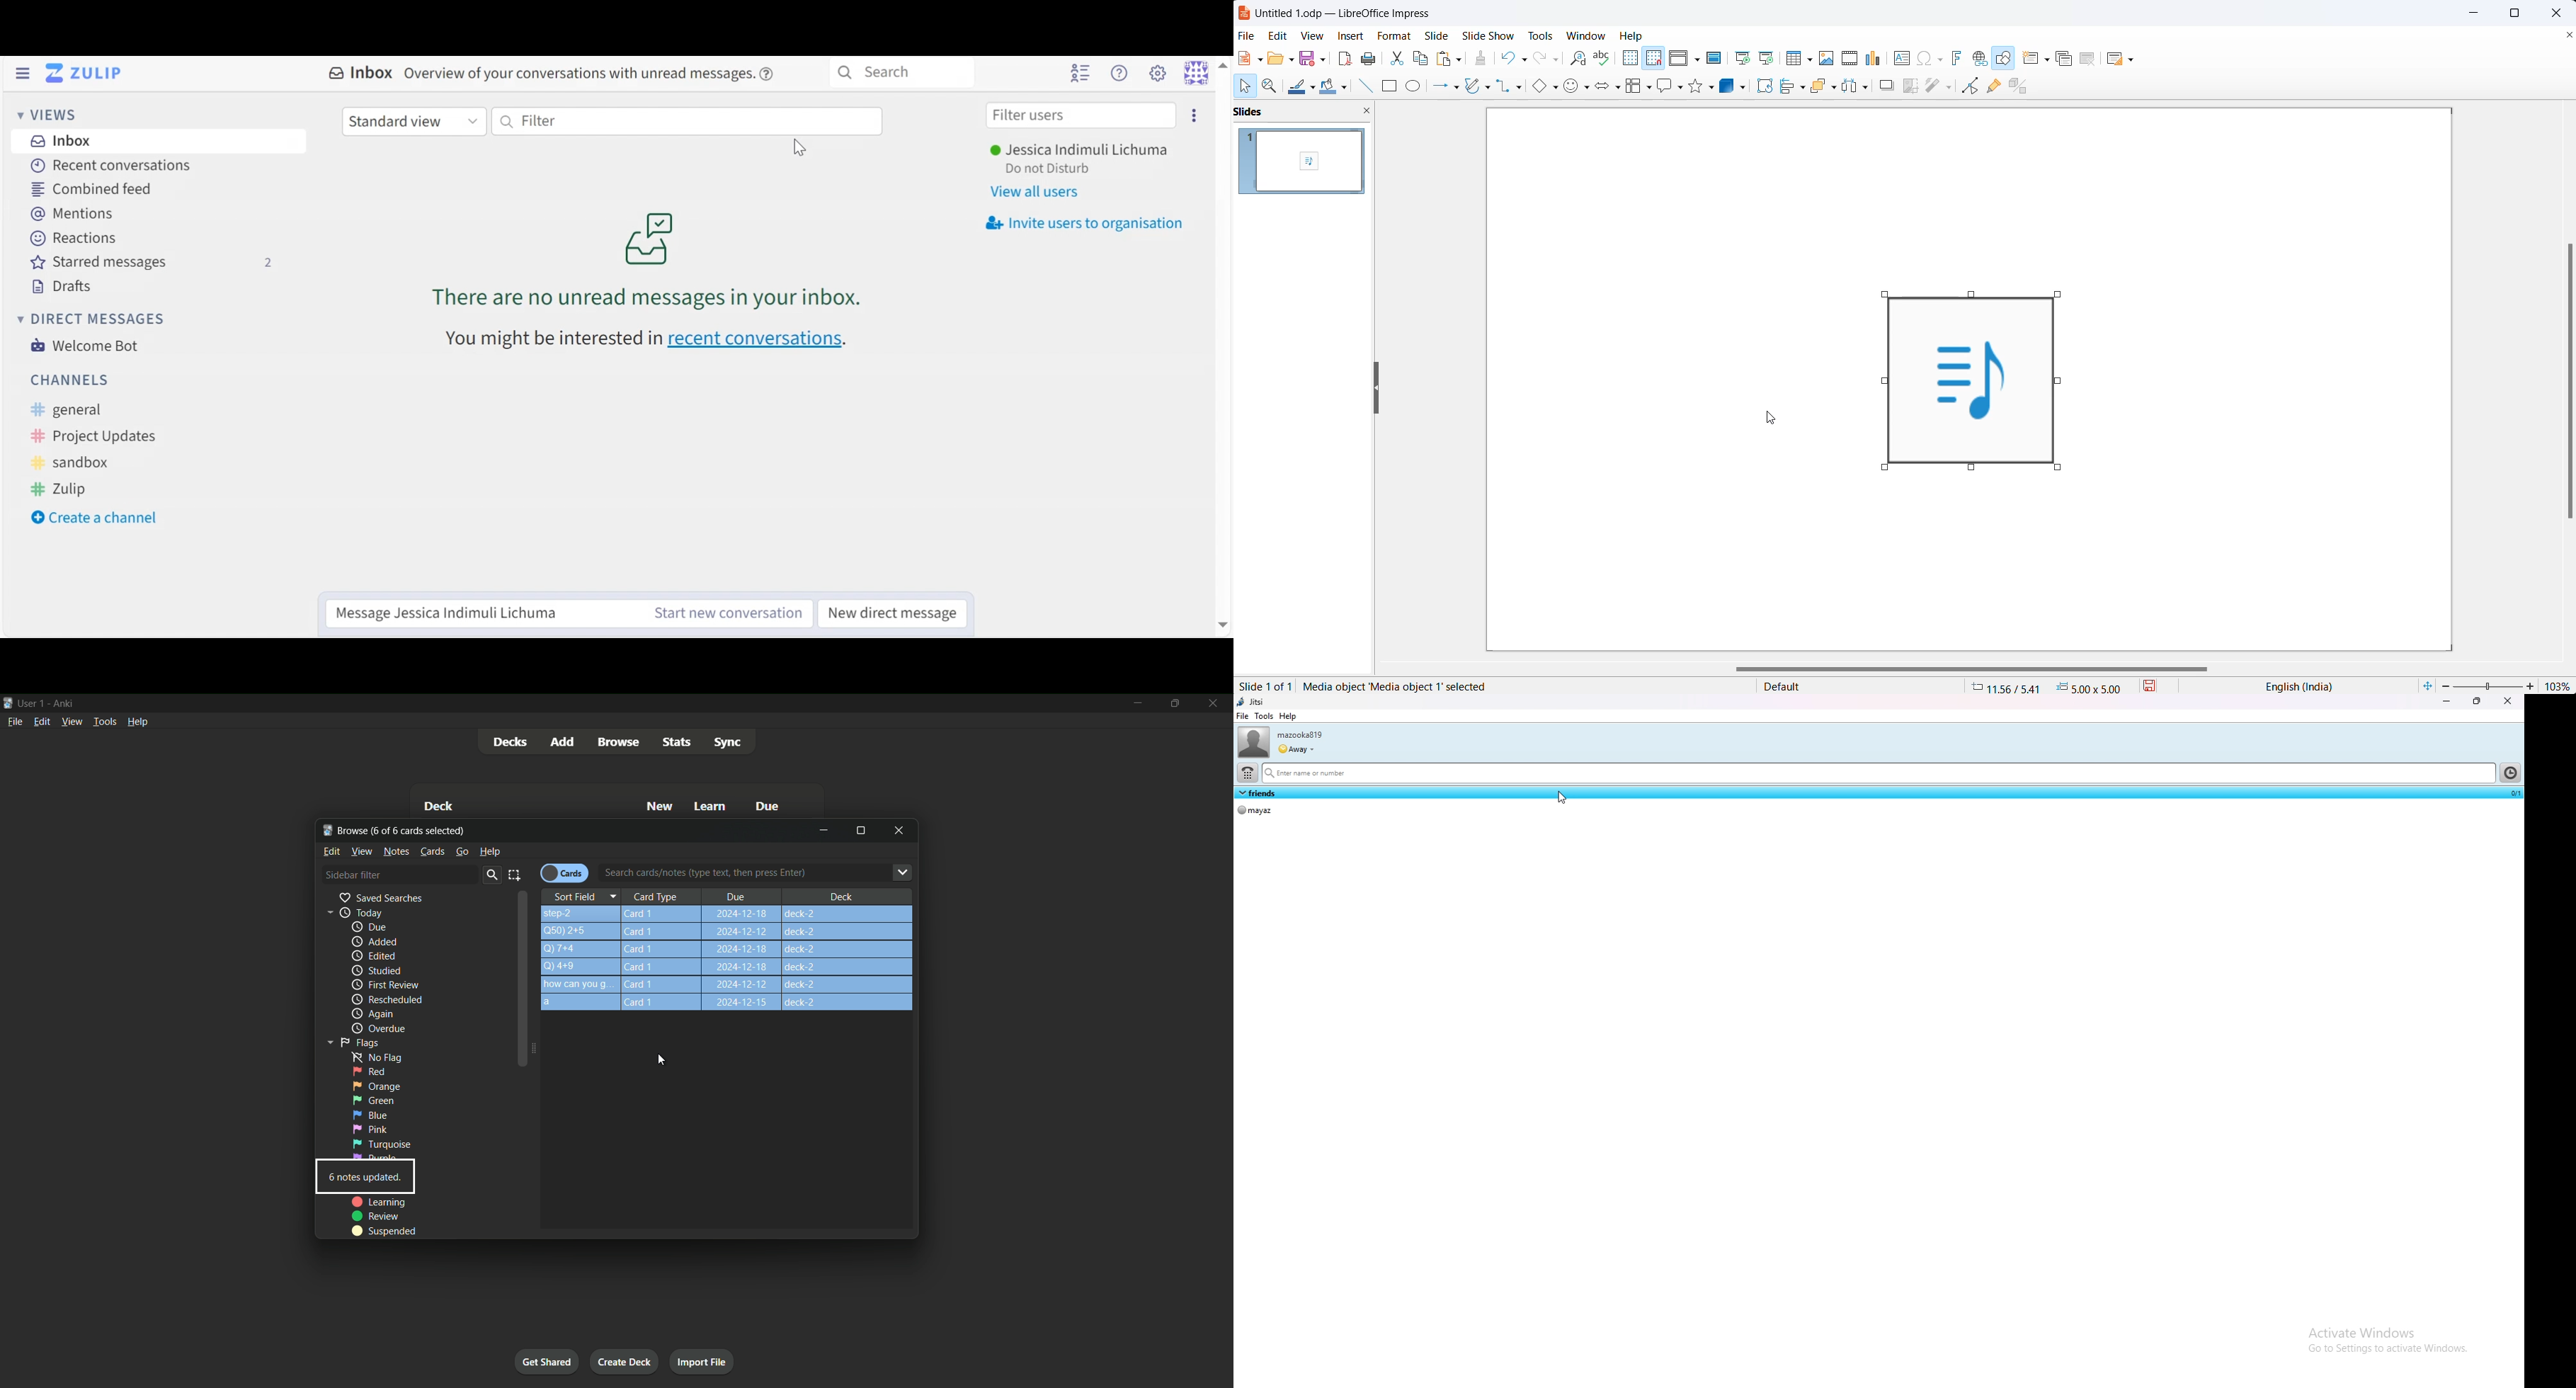 The height and width of the screenshot is (1400, 2576). What do you see at coordinates (1246, 86) in the screenshot?
I see `select` at bounding box center [1246, 86].